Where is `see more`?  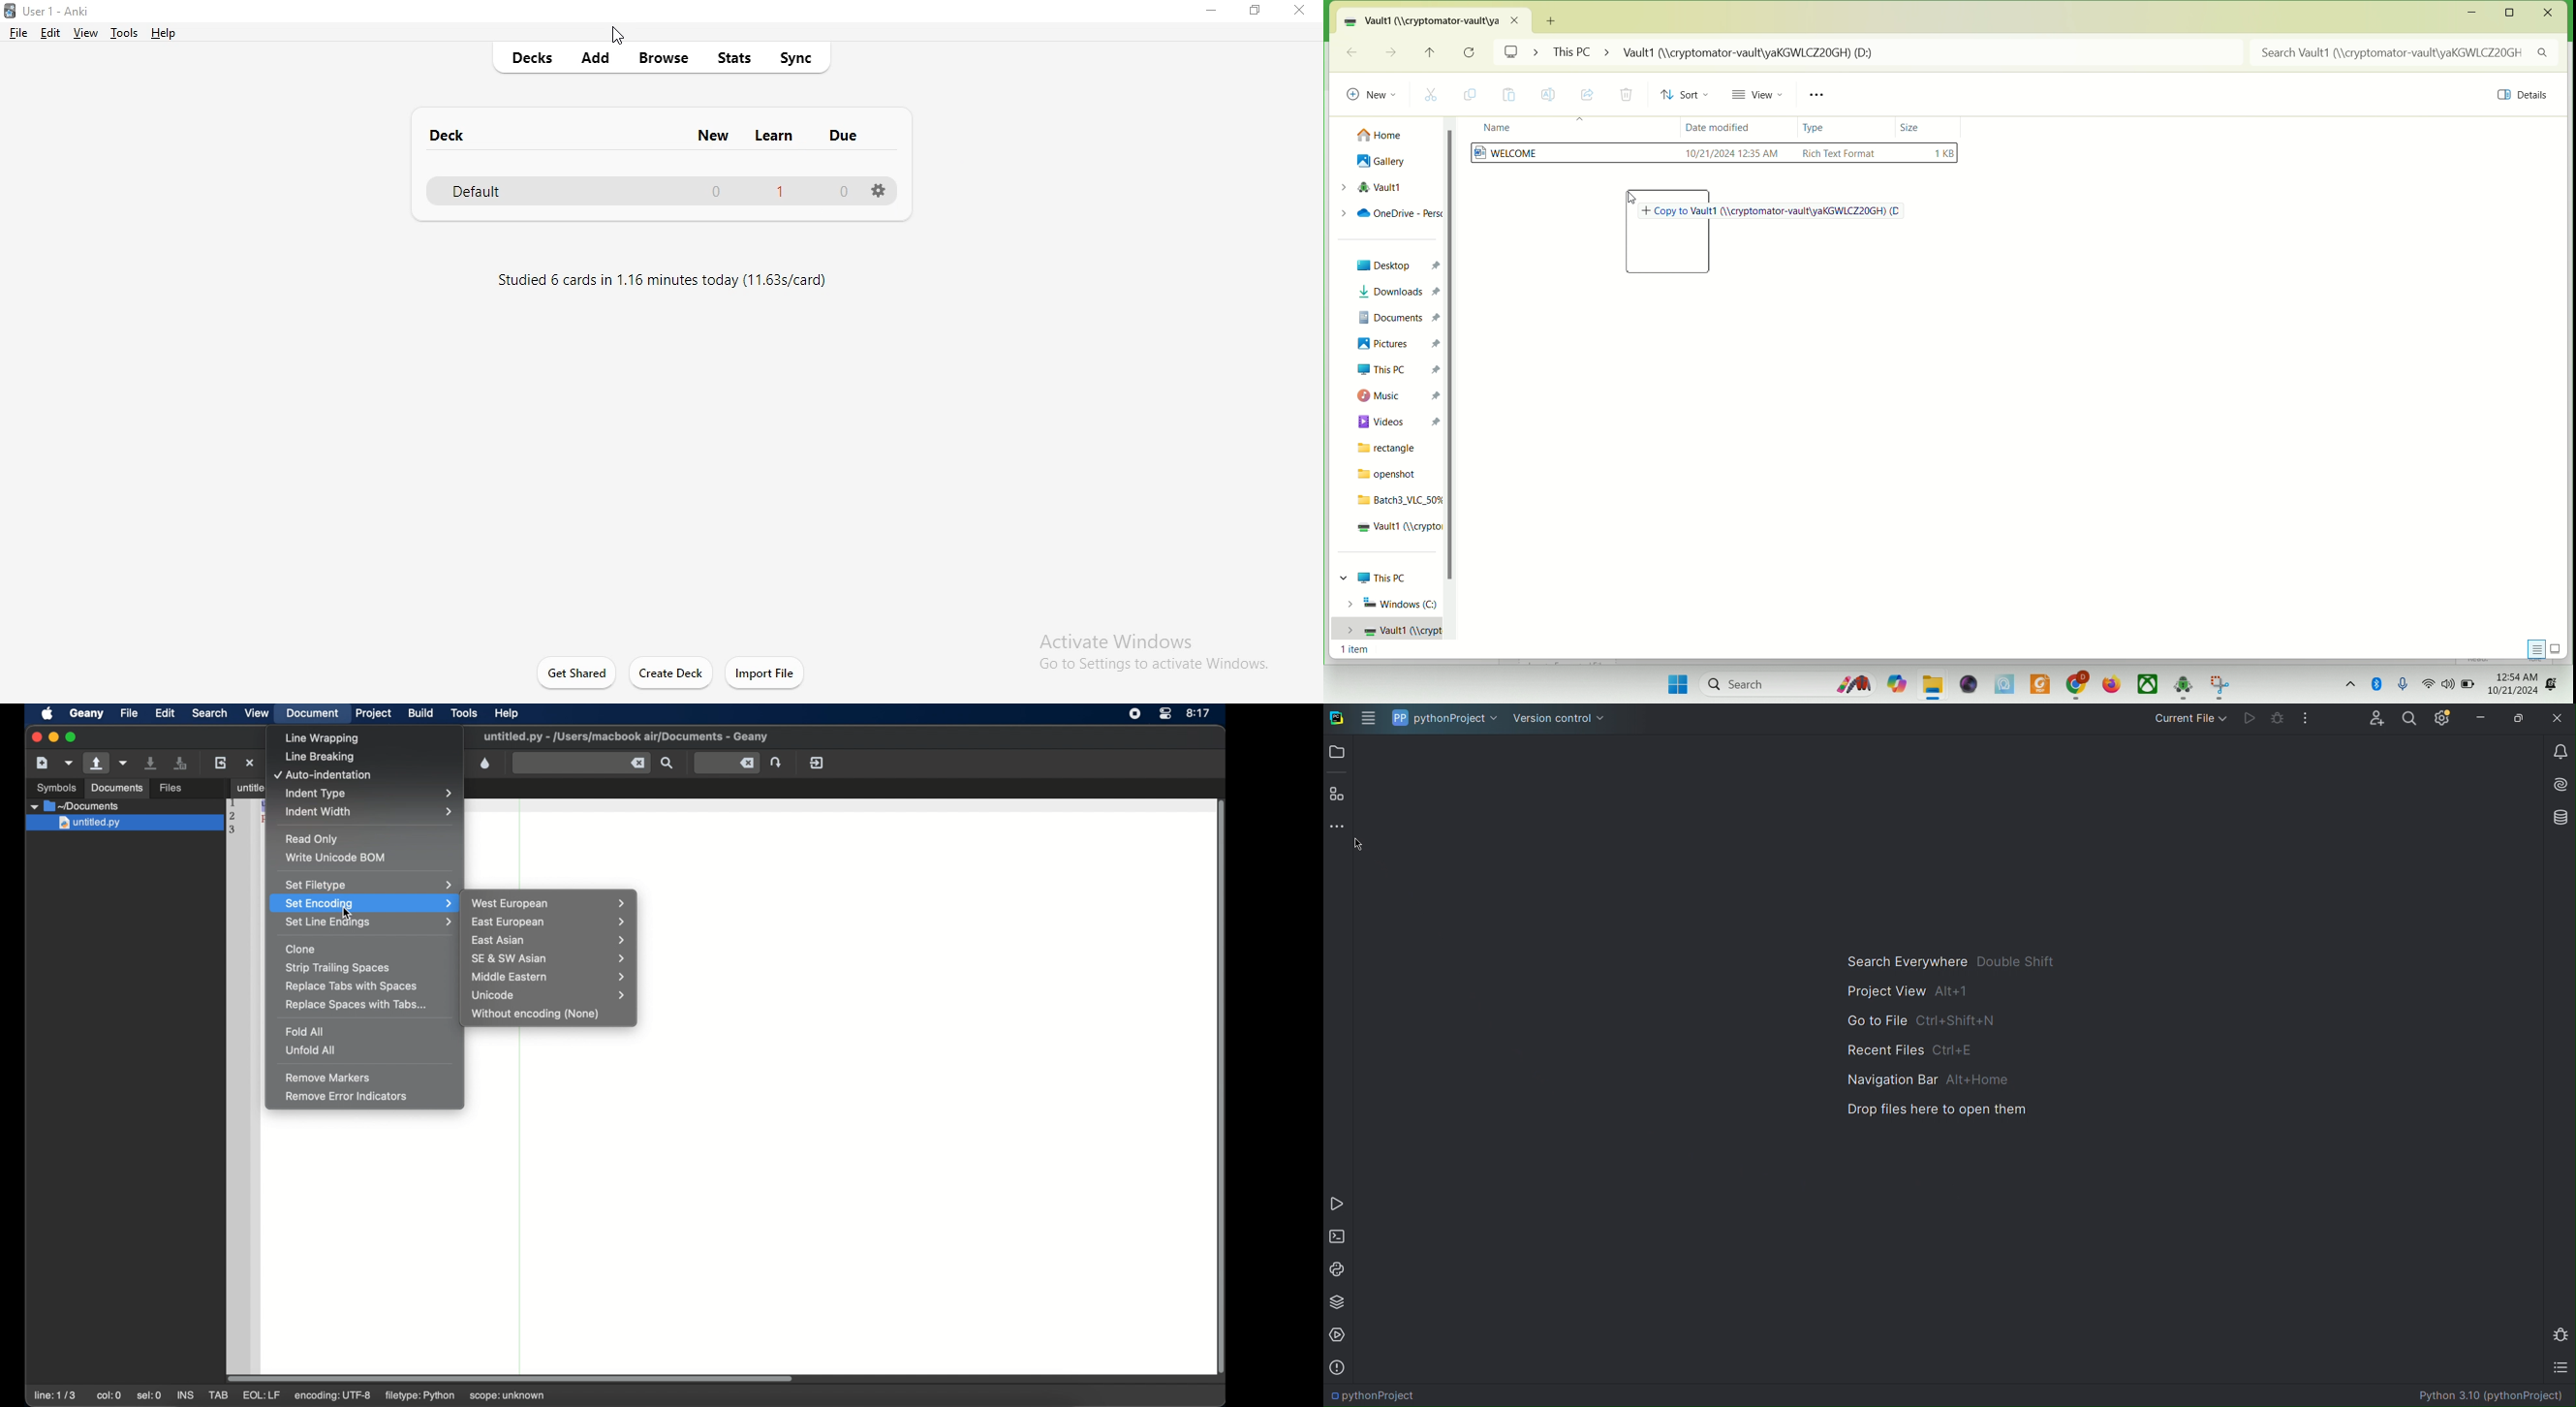
see more is located at coordinates (1821, 95).